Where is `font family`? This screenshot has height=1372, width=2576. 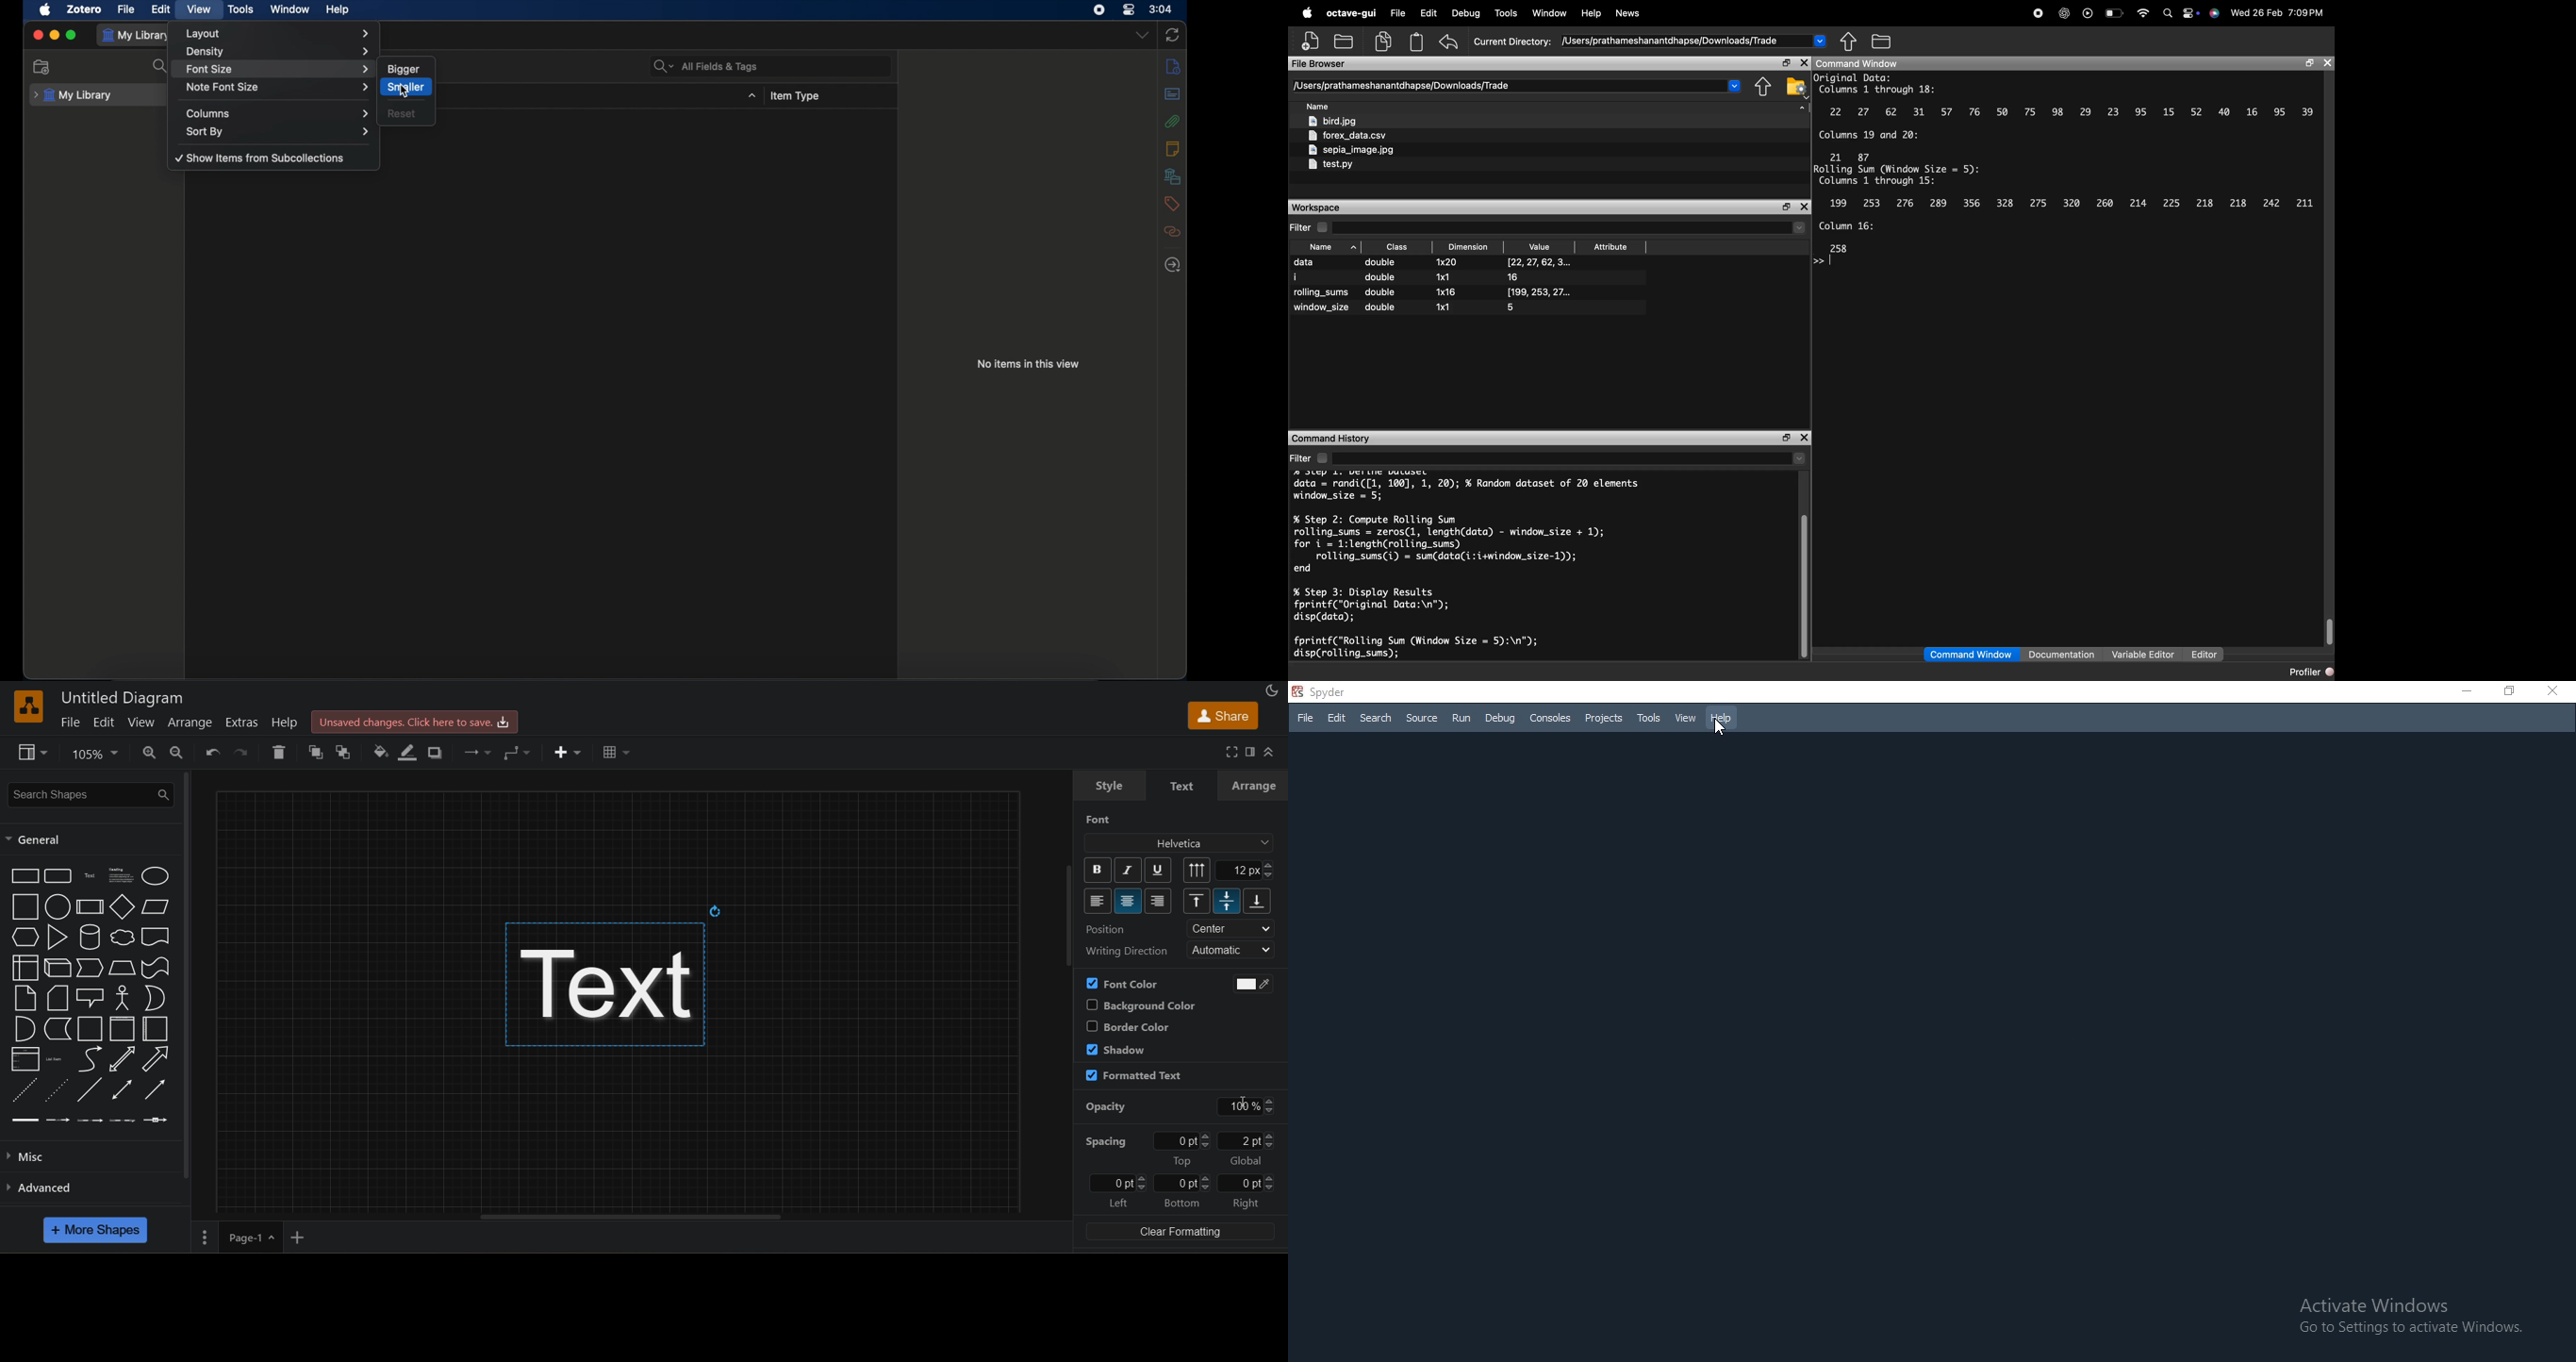 font family is located at coordinates (1181, 843).